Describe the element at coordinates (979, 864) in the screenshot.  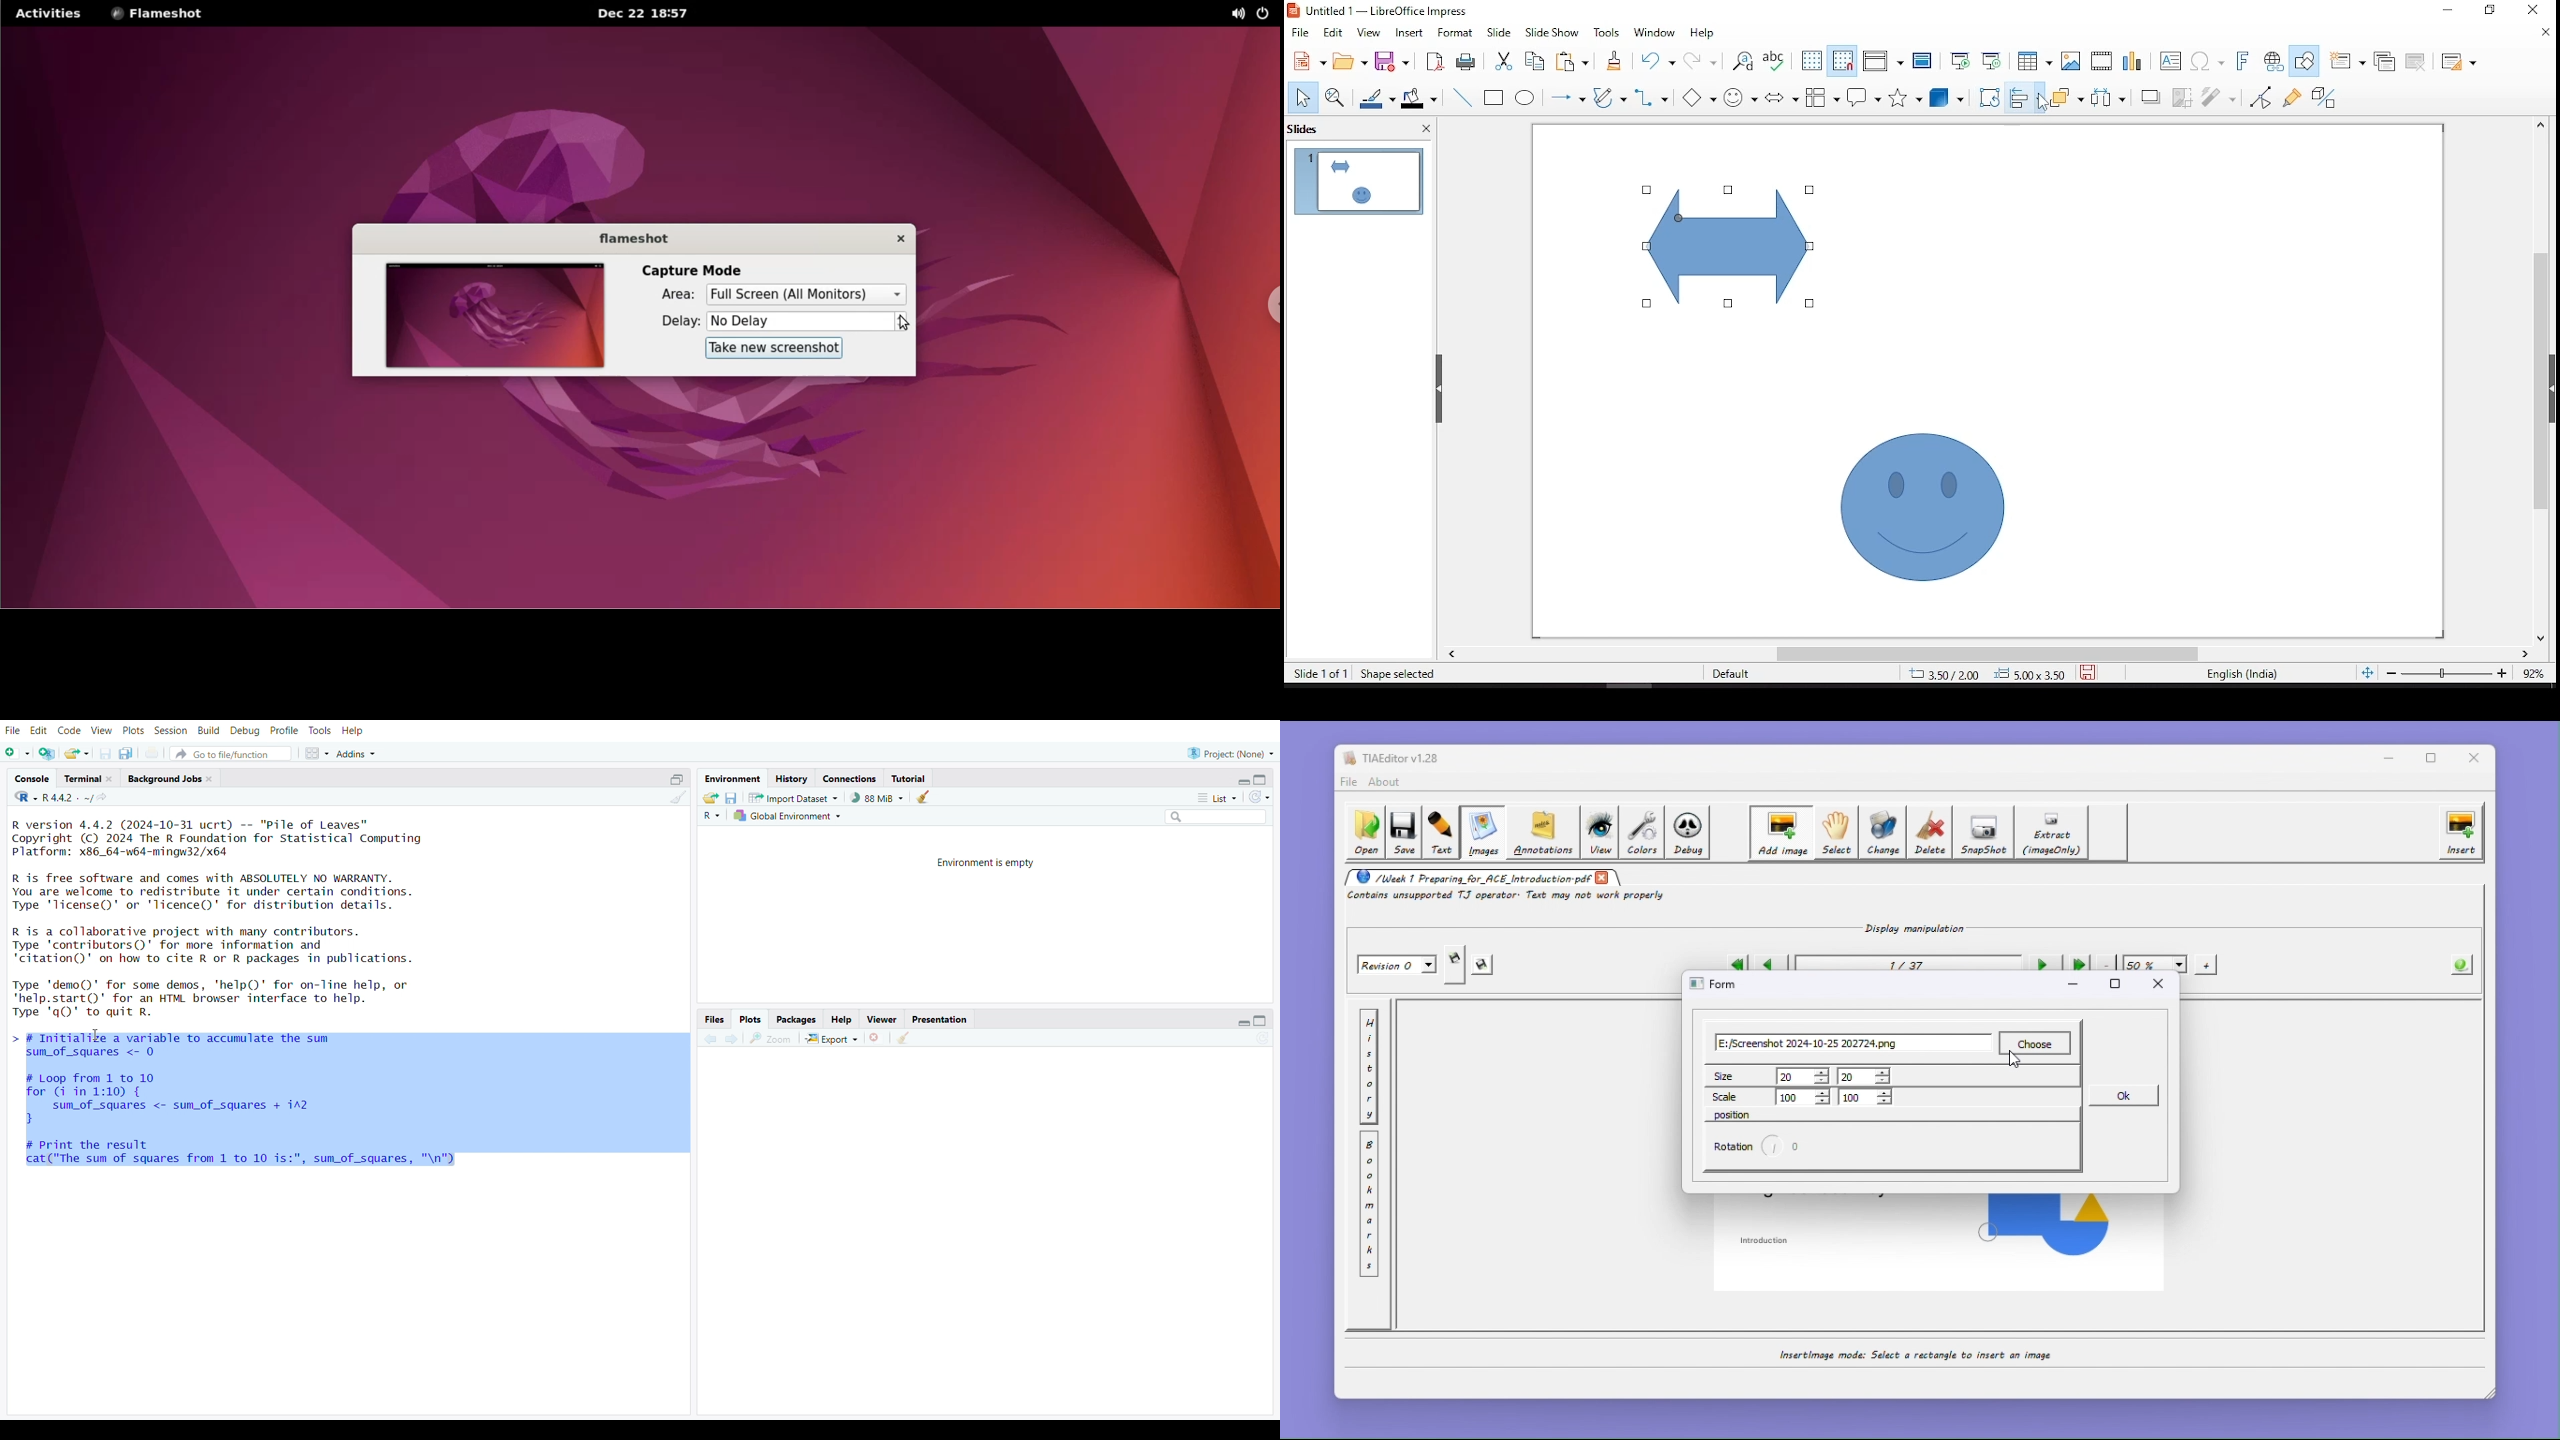
I see `environment is empty` at that location.